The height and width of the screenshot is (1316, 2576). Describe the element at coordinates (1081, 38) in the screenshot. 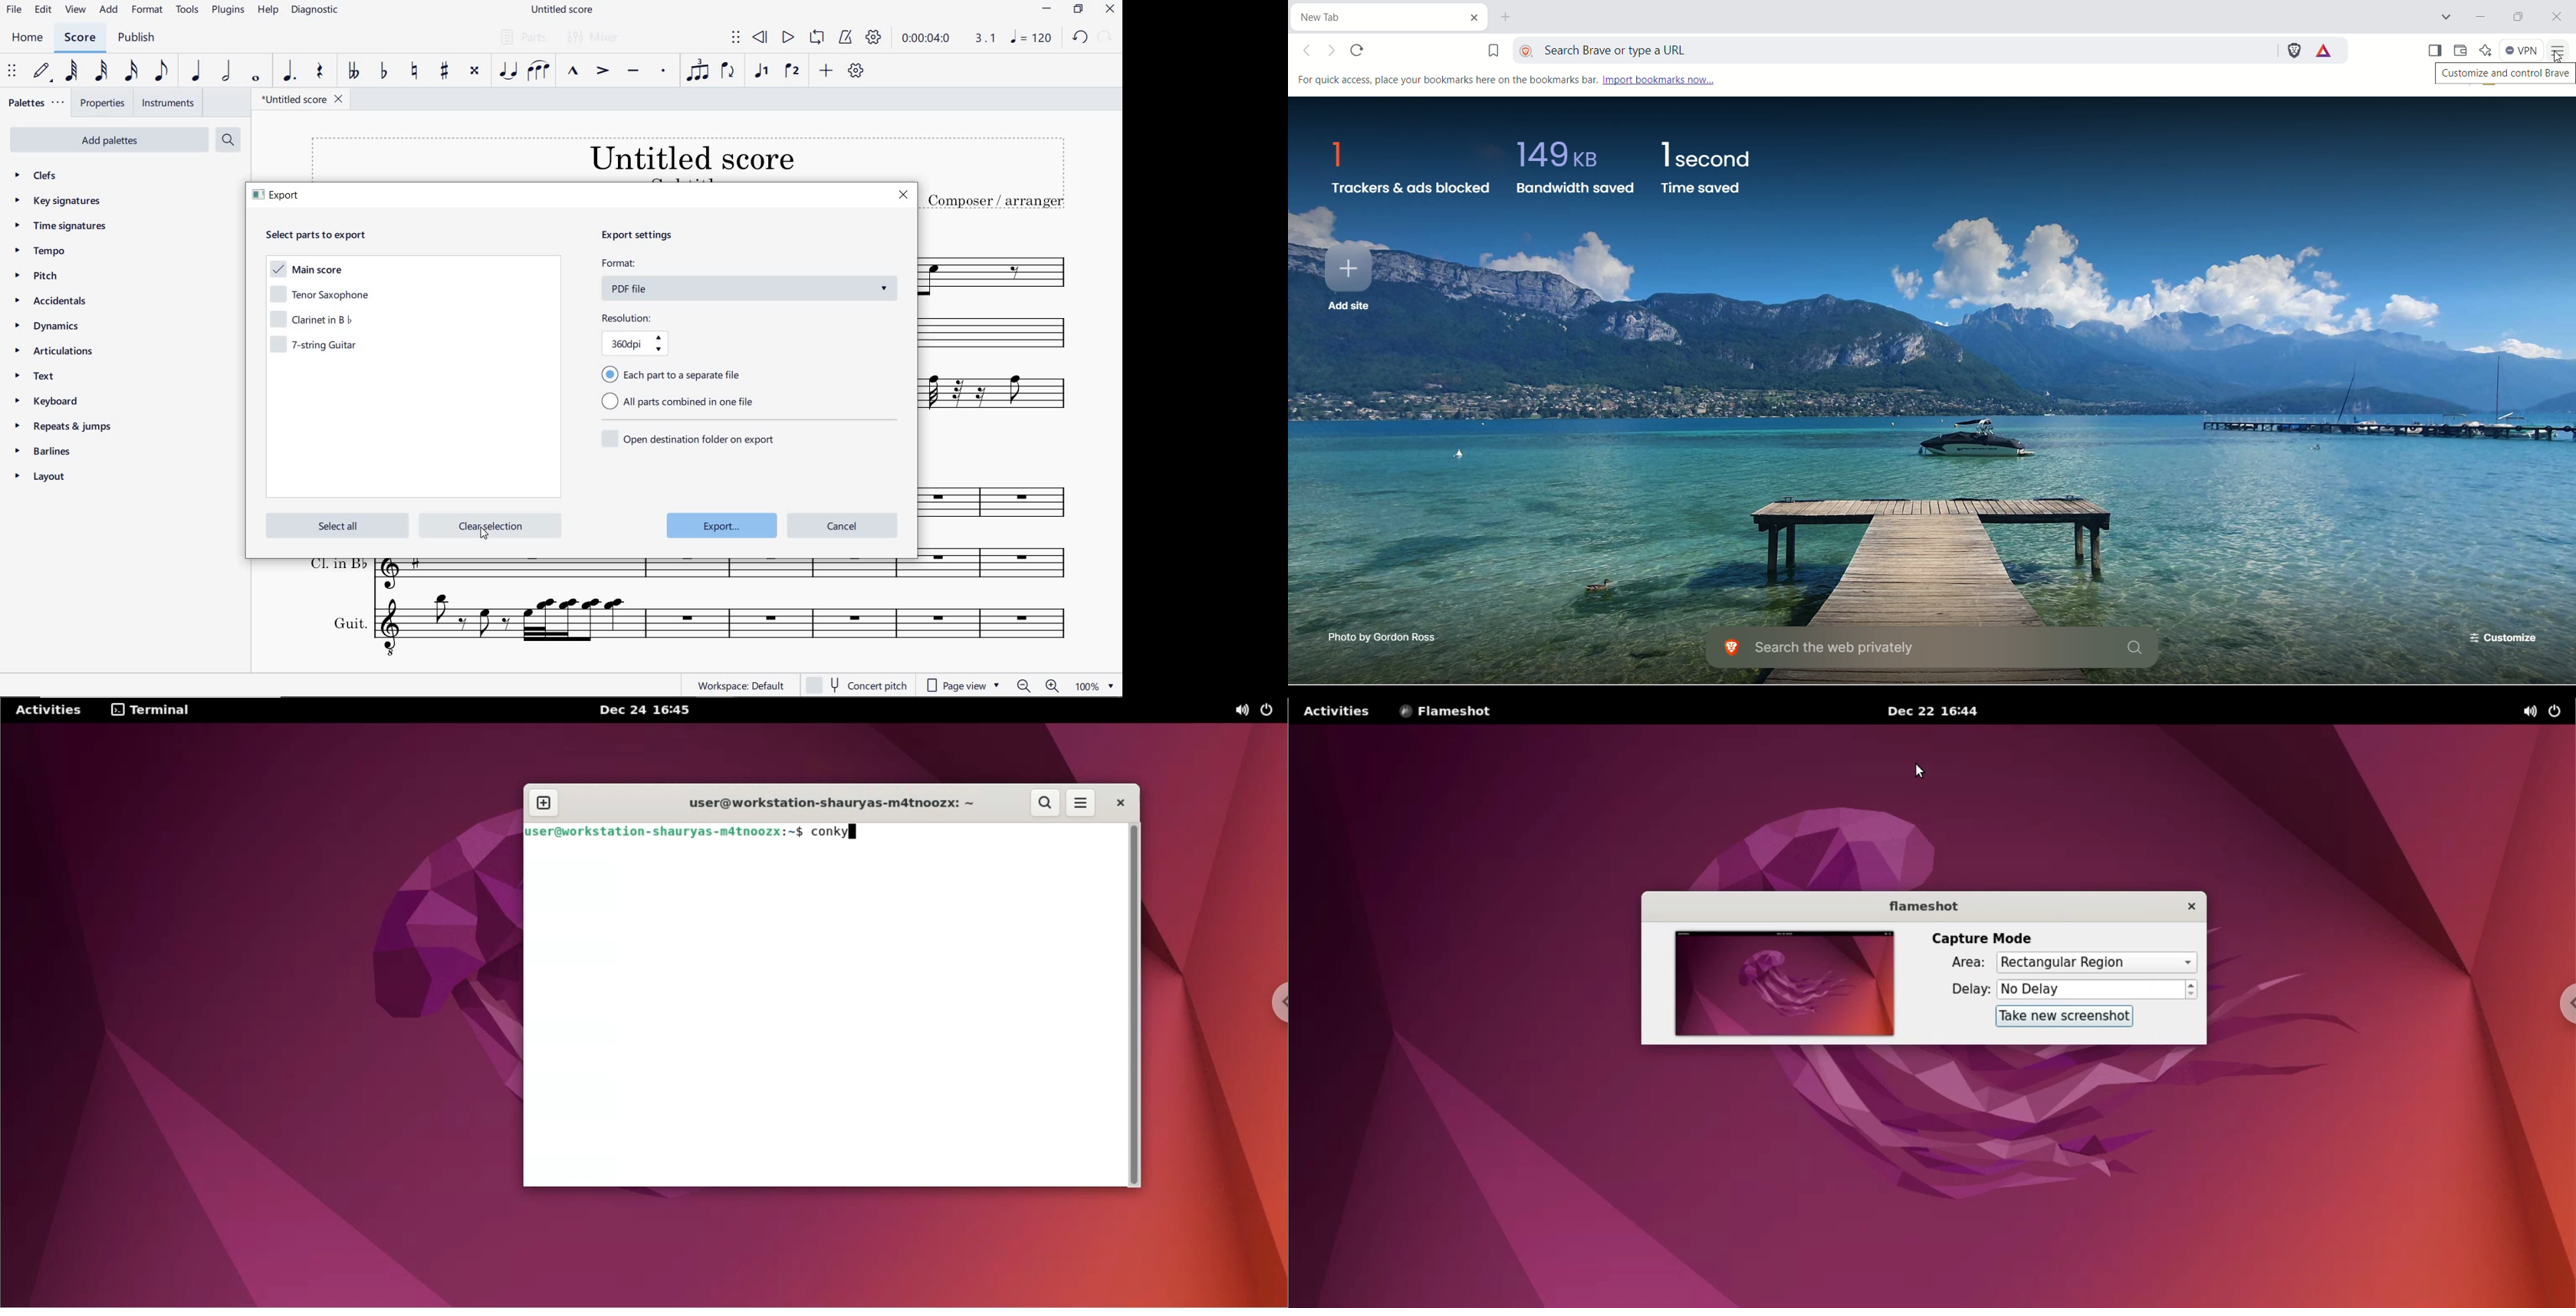

I see `UNDO` at that location.